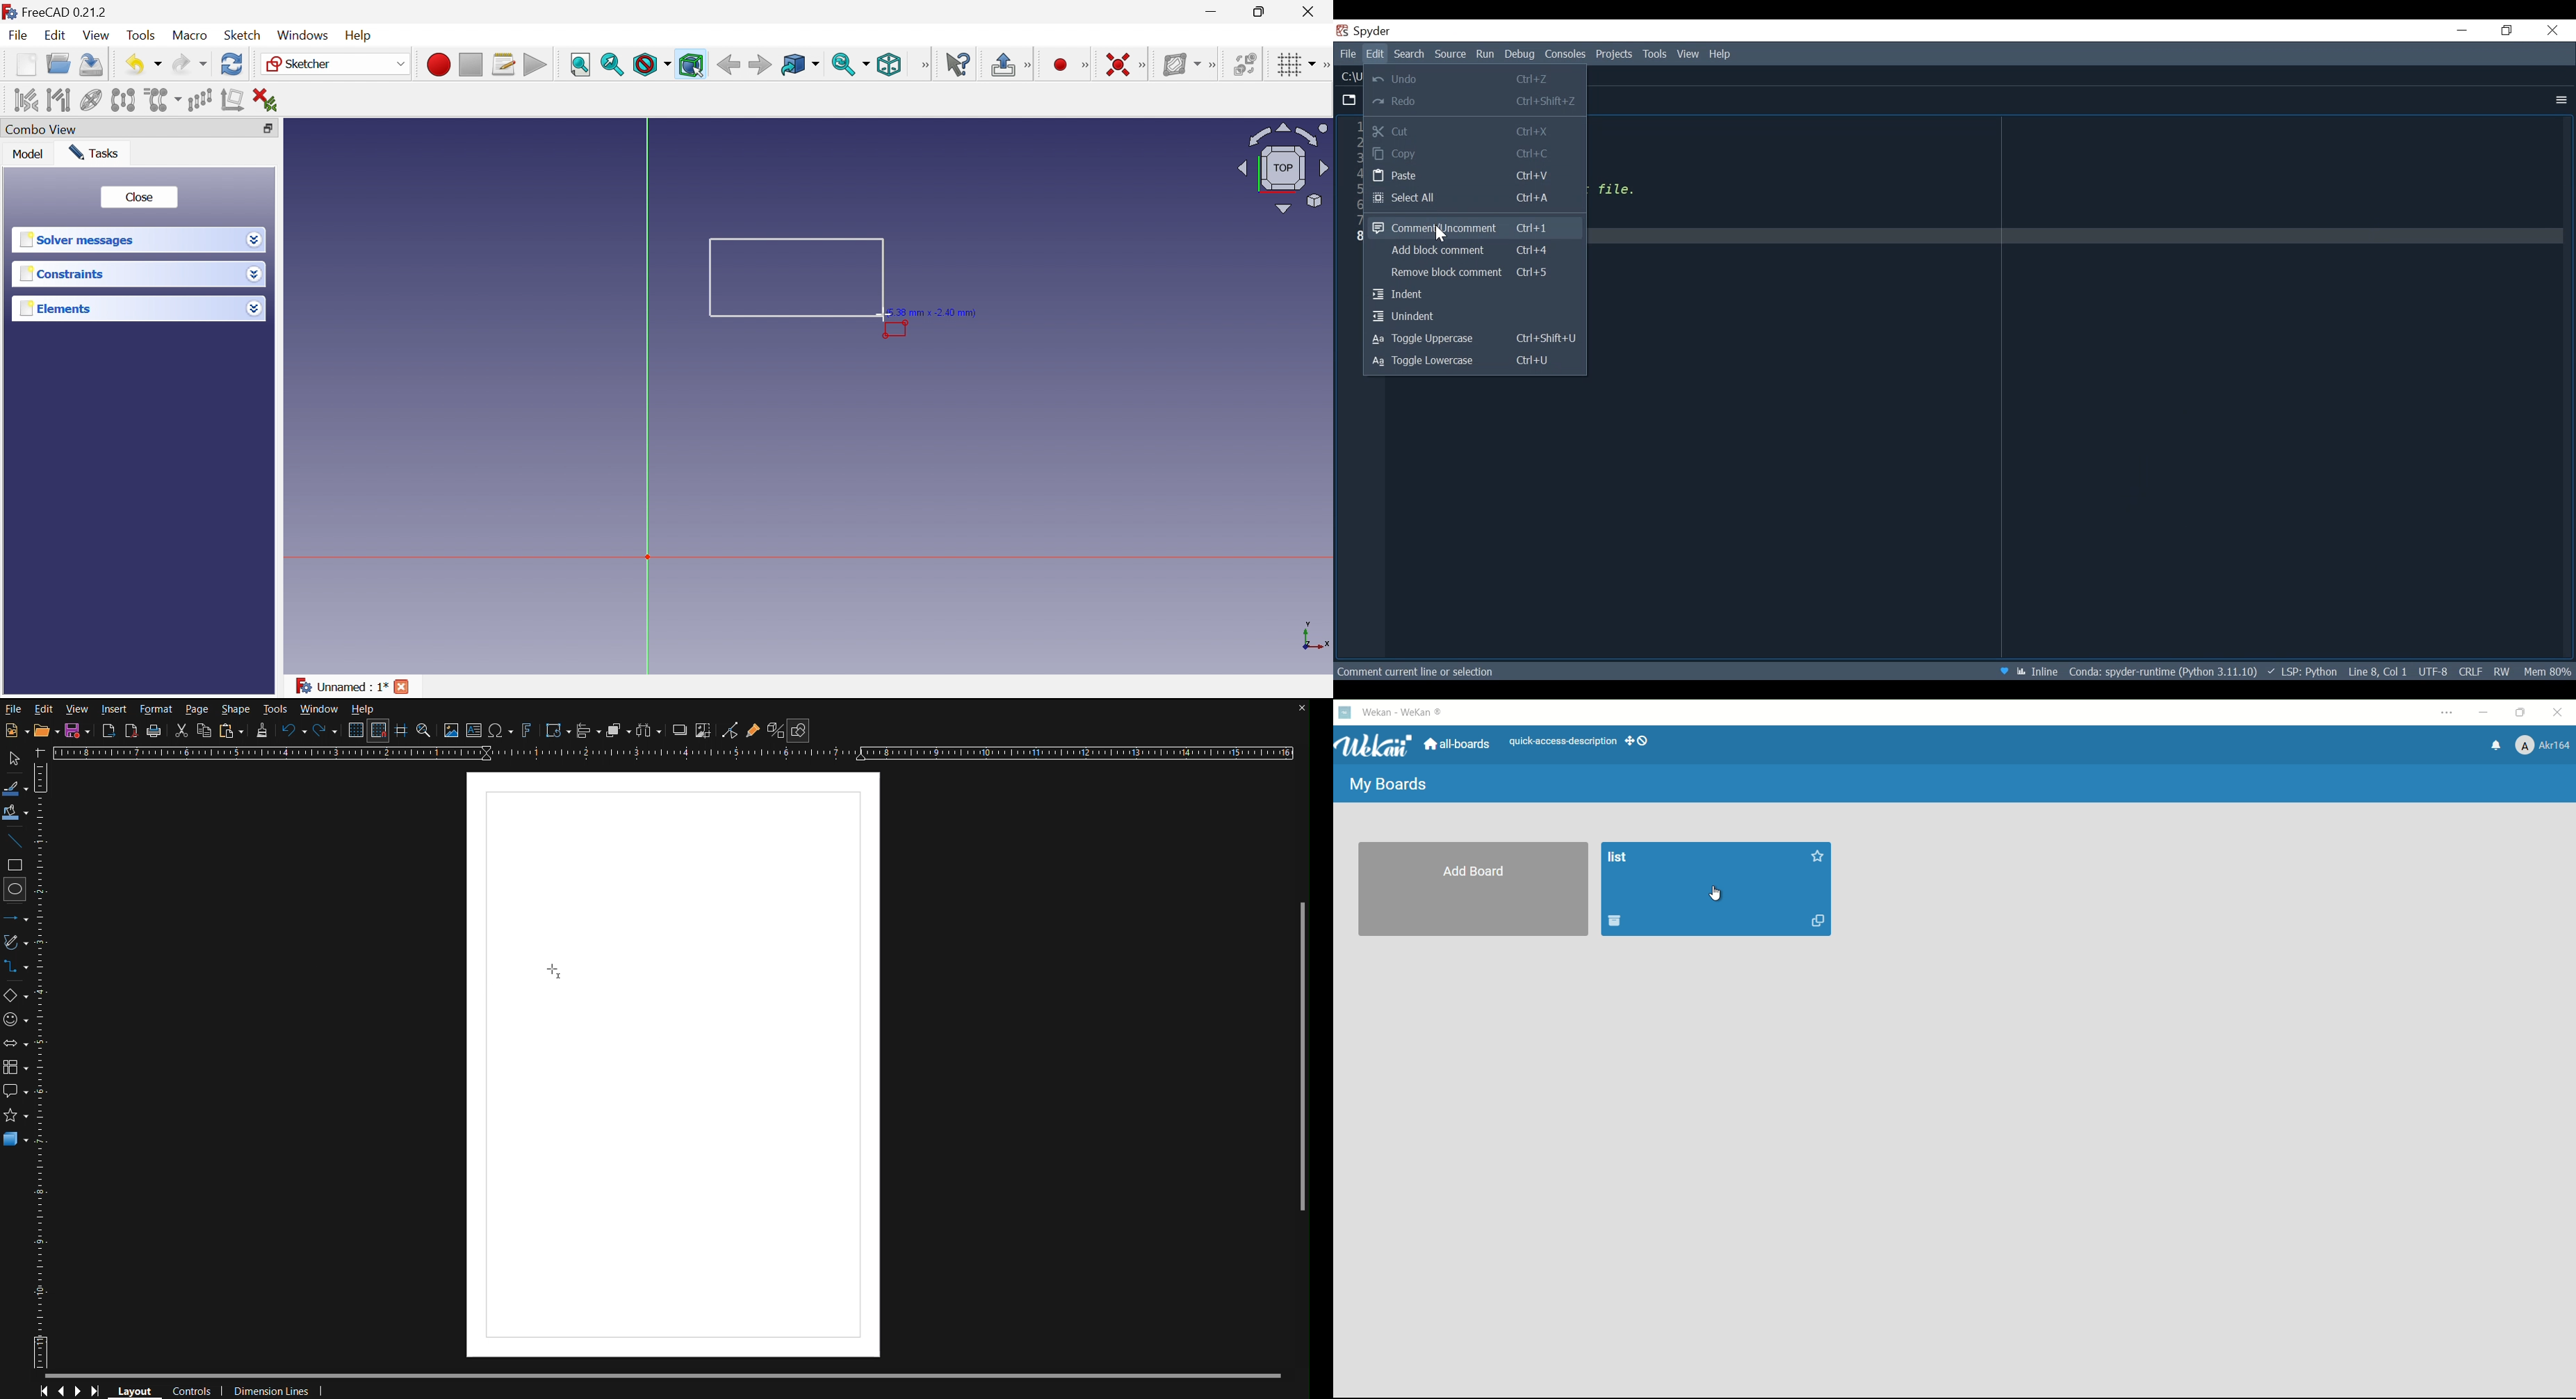  Describe the element at coordinates (526, 731) in the screenshot. I see `Fontworks` at that location.